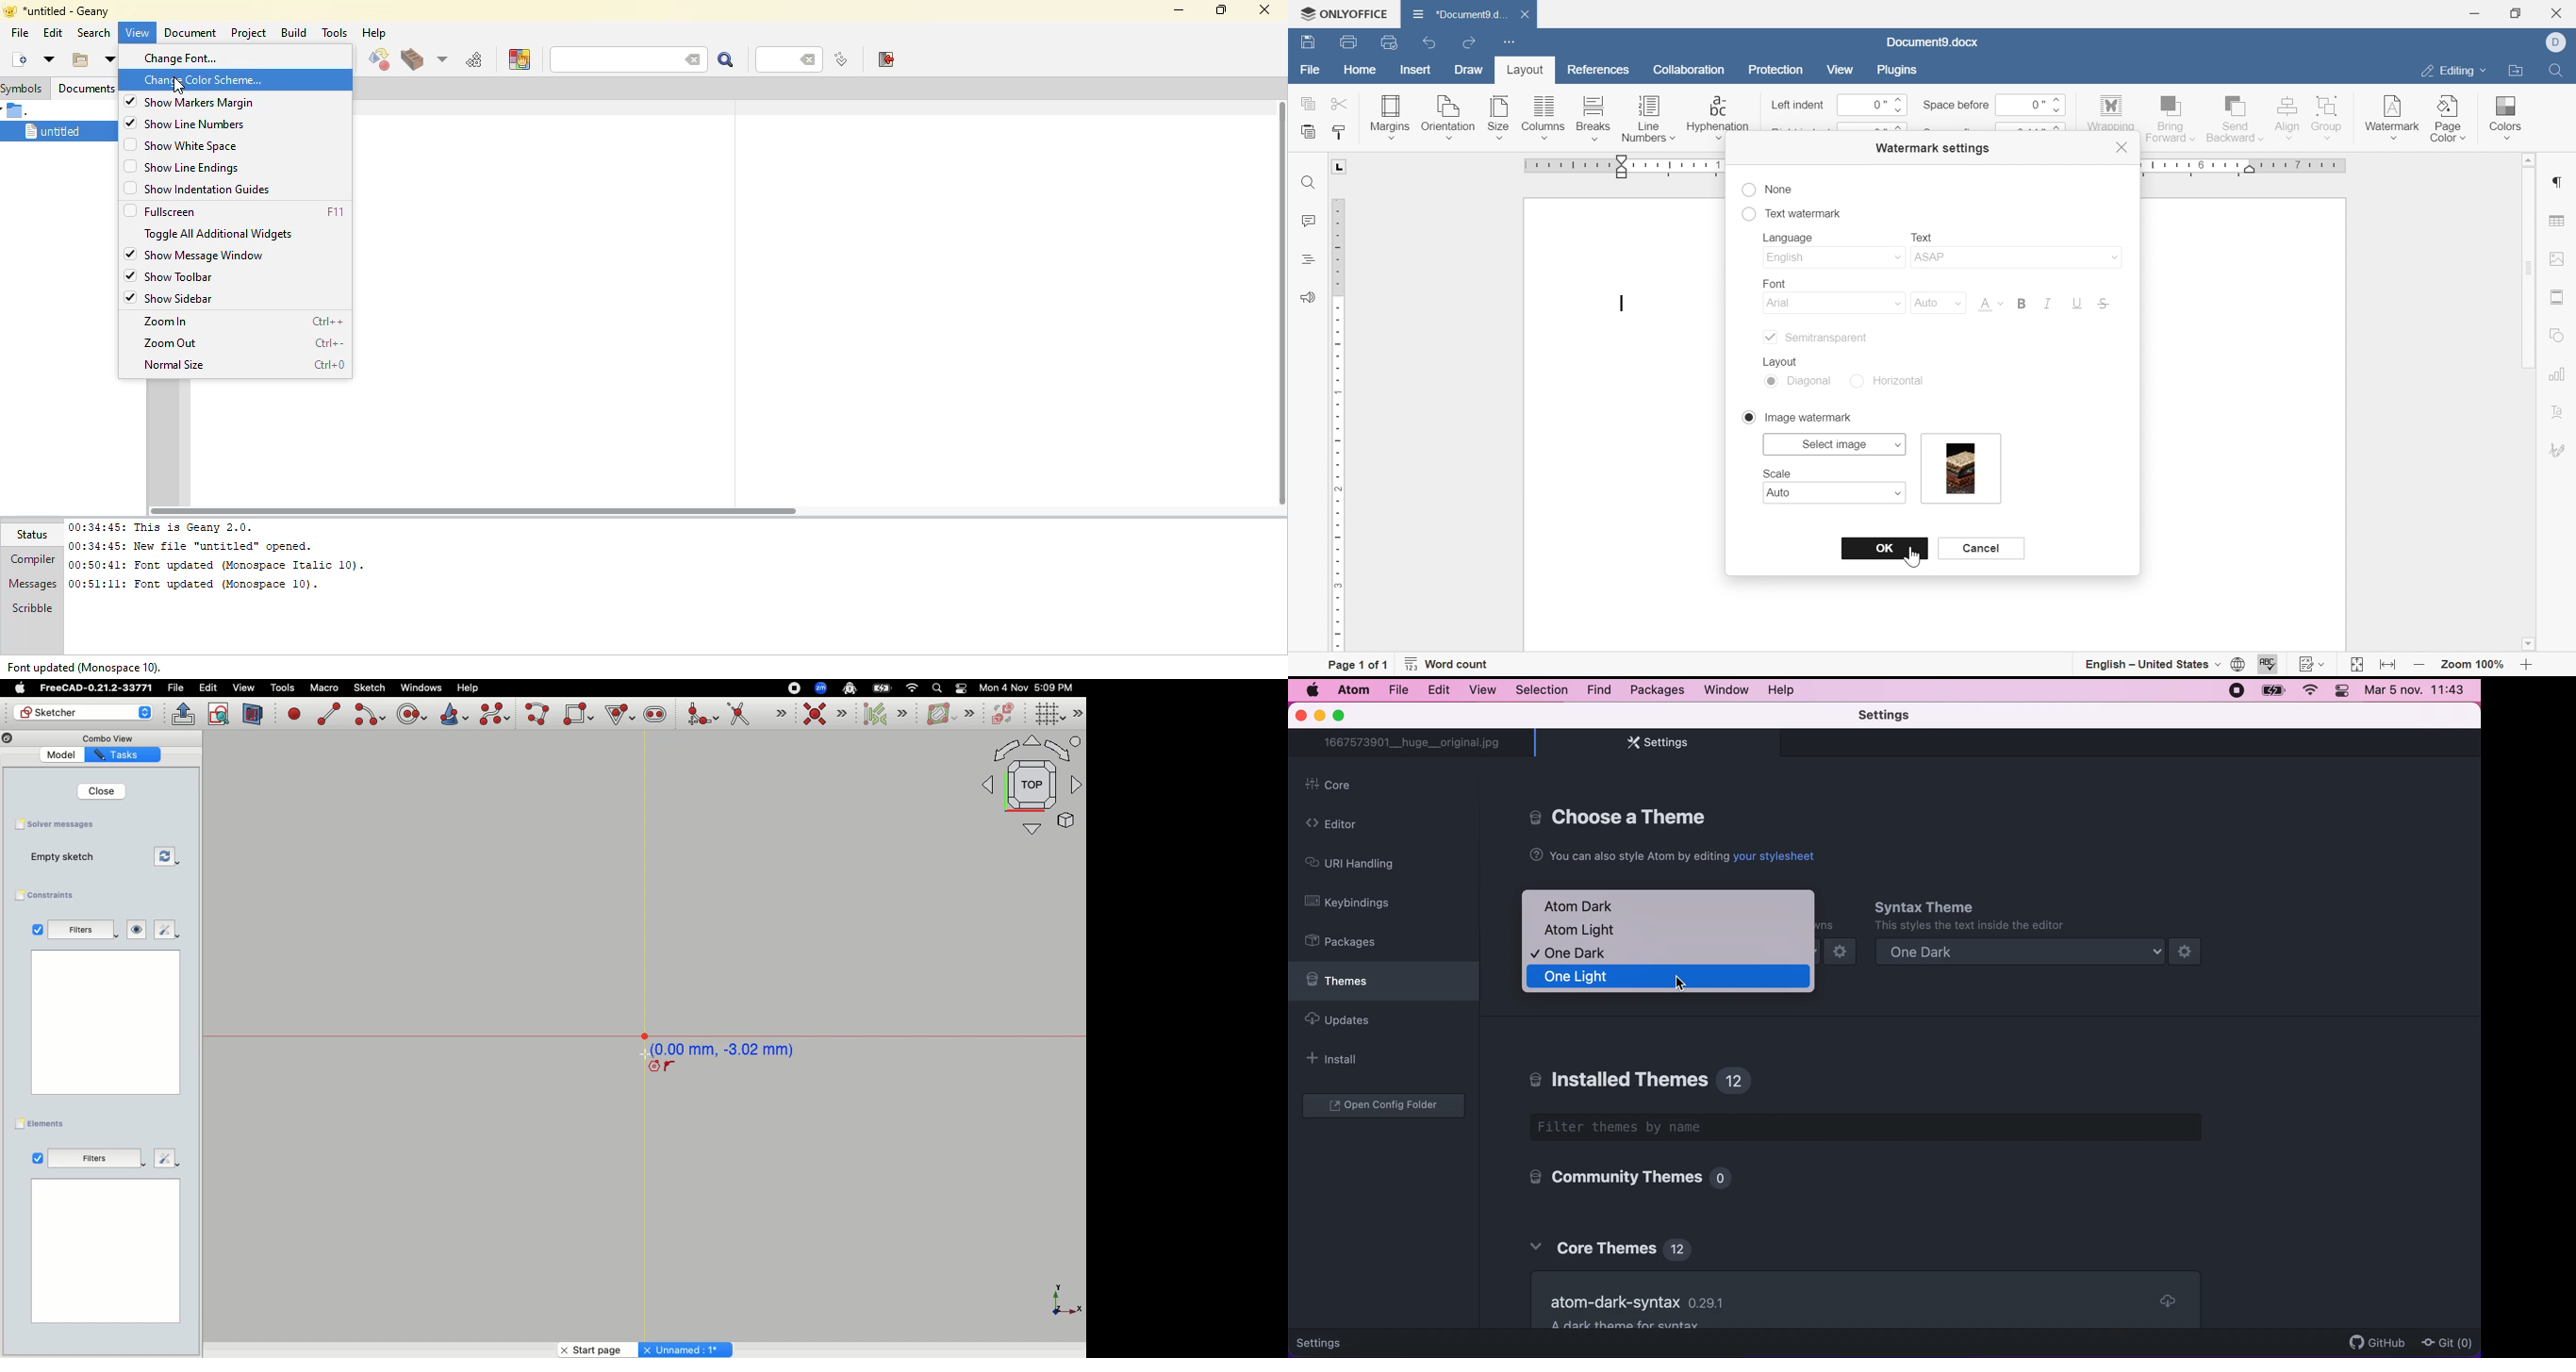 The height and width of the screenshot is (1372, 2576). I want to click on track changes, so click(2313, 664).